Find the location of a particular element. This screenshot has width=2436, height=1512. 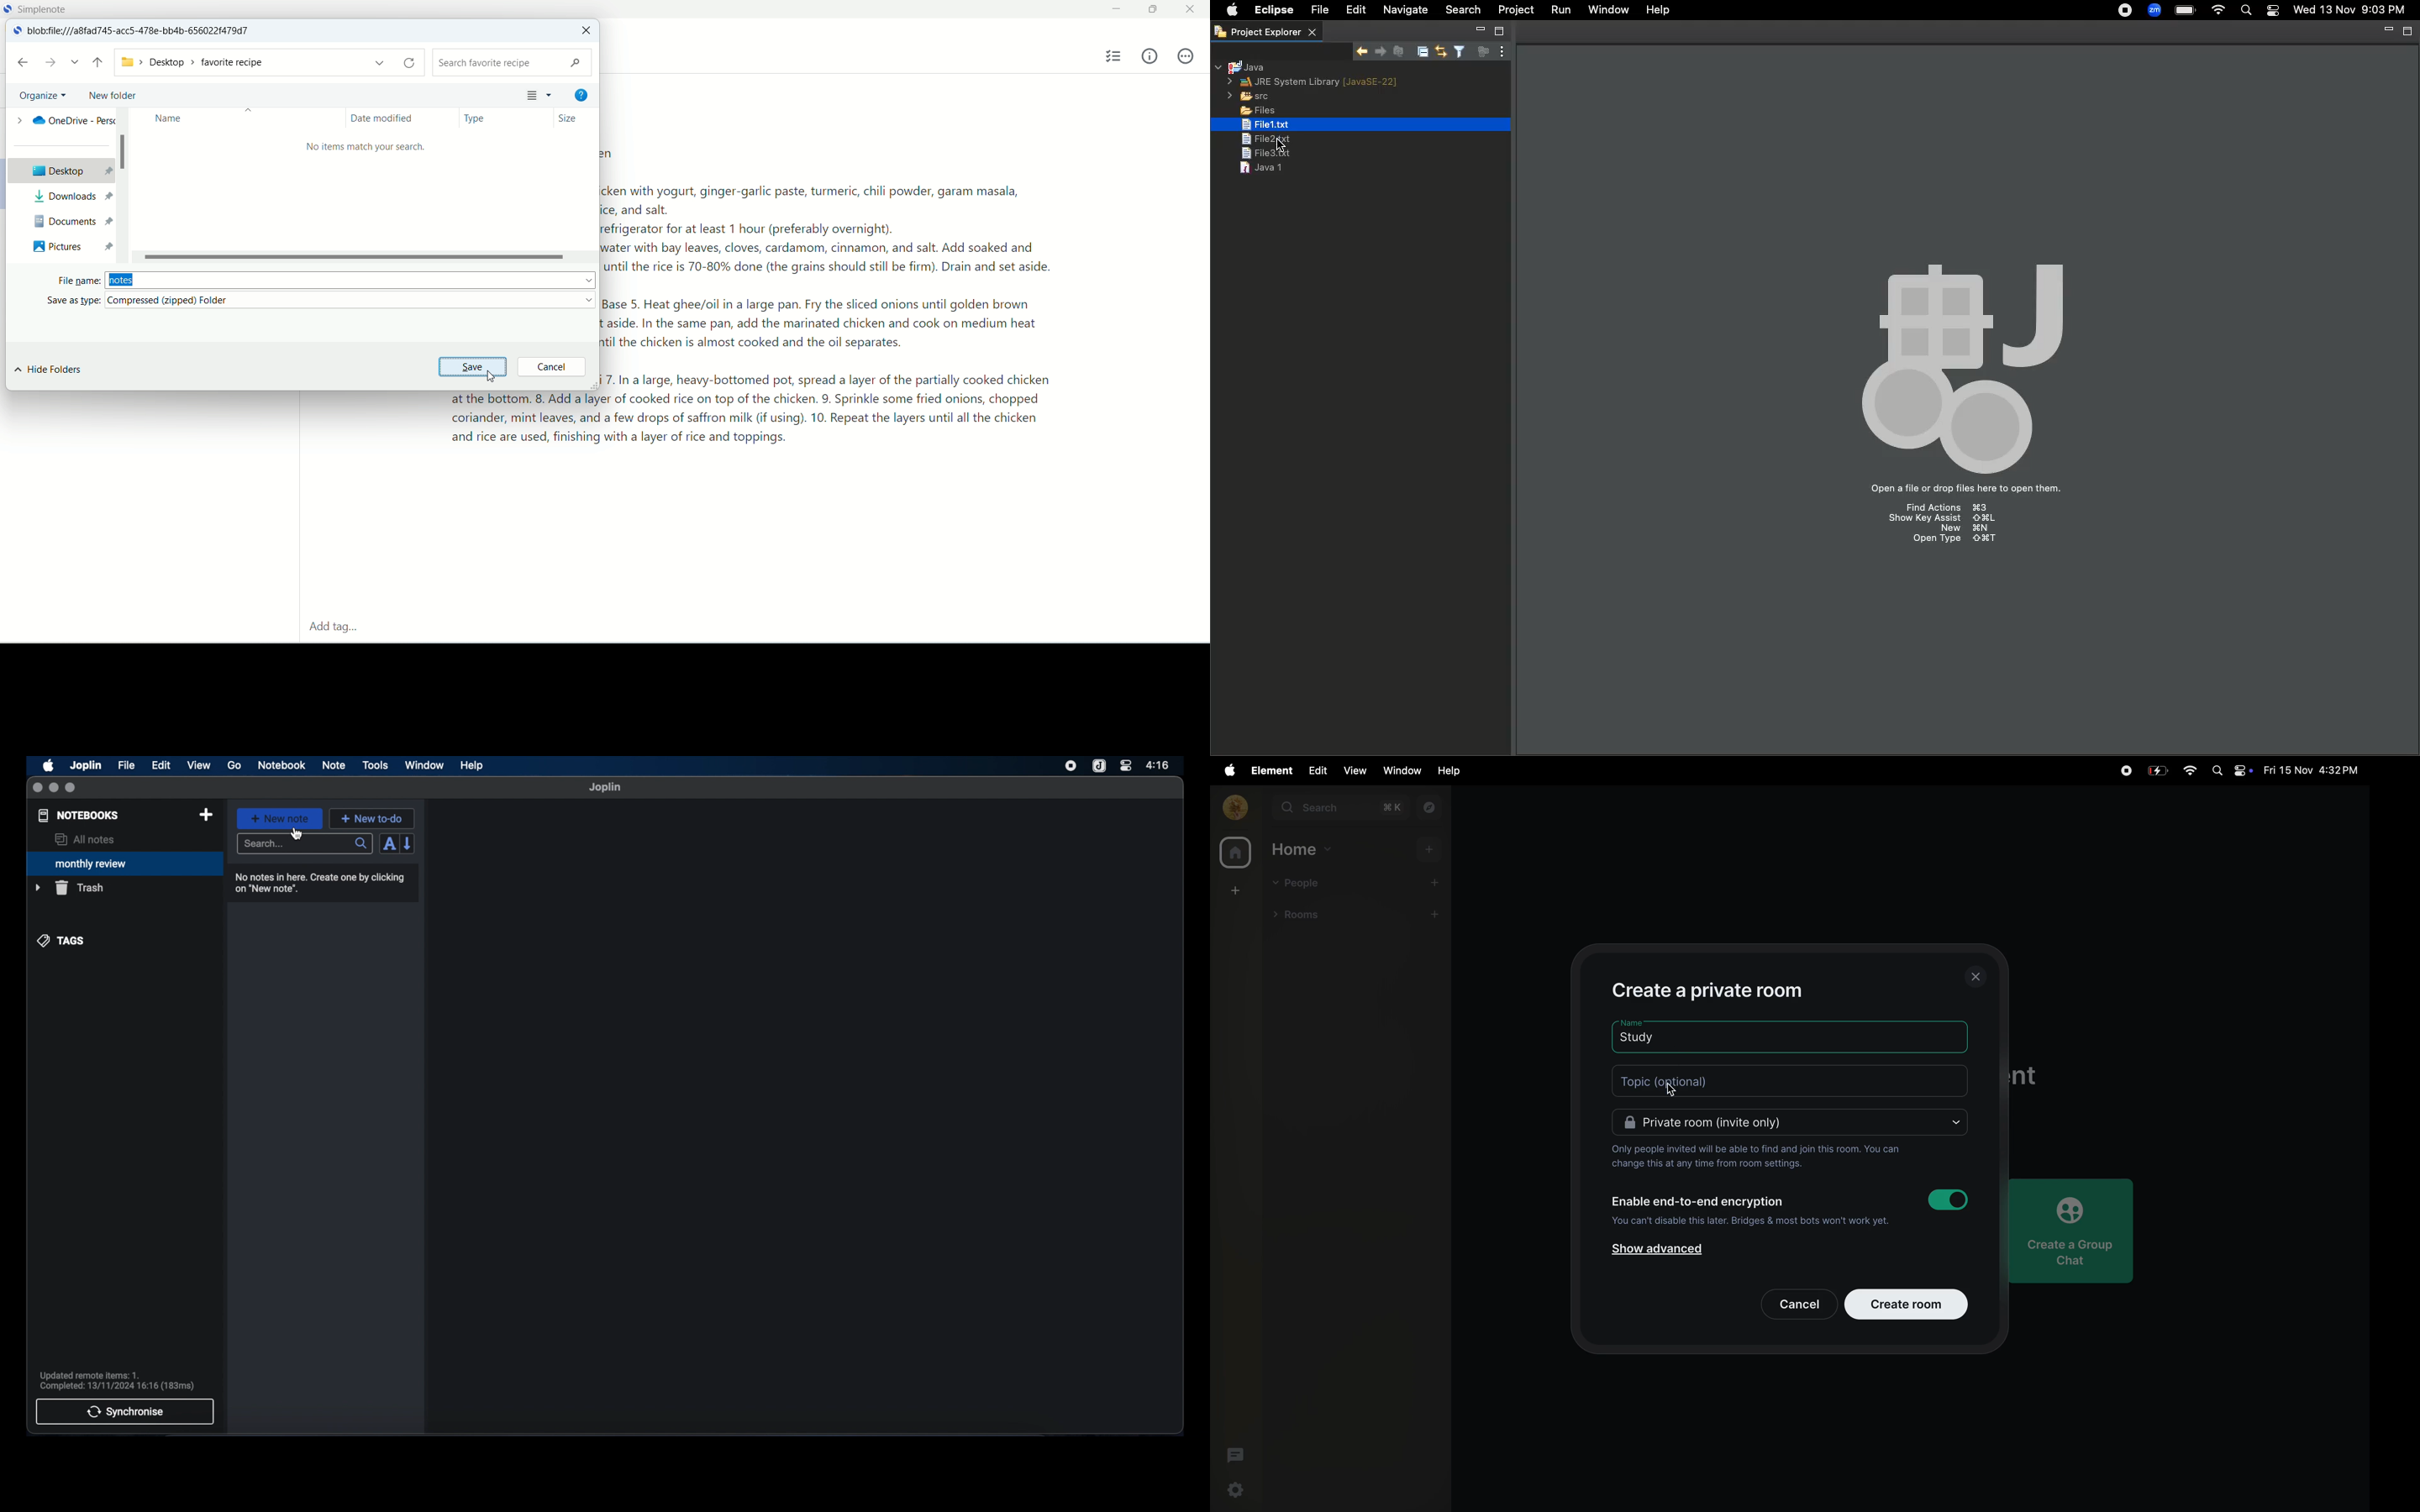

actions is located at coordinates (1185, 56).